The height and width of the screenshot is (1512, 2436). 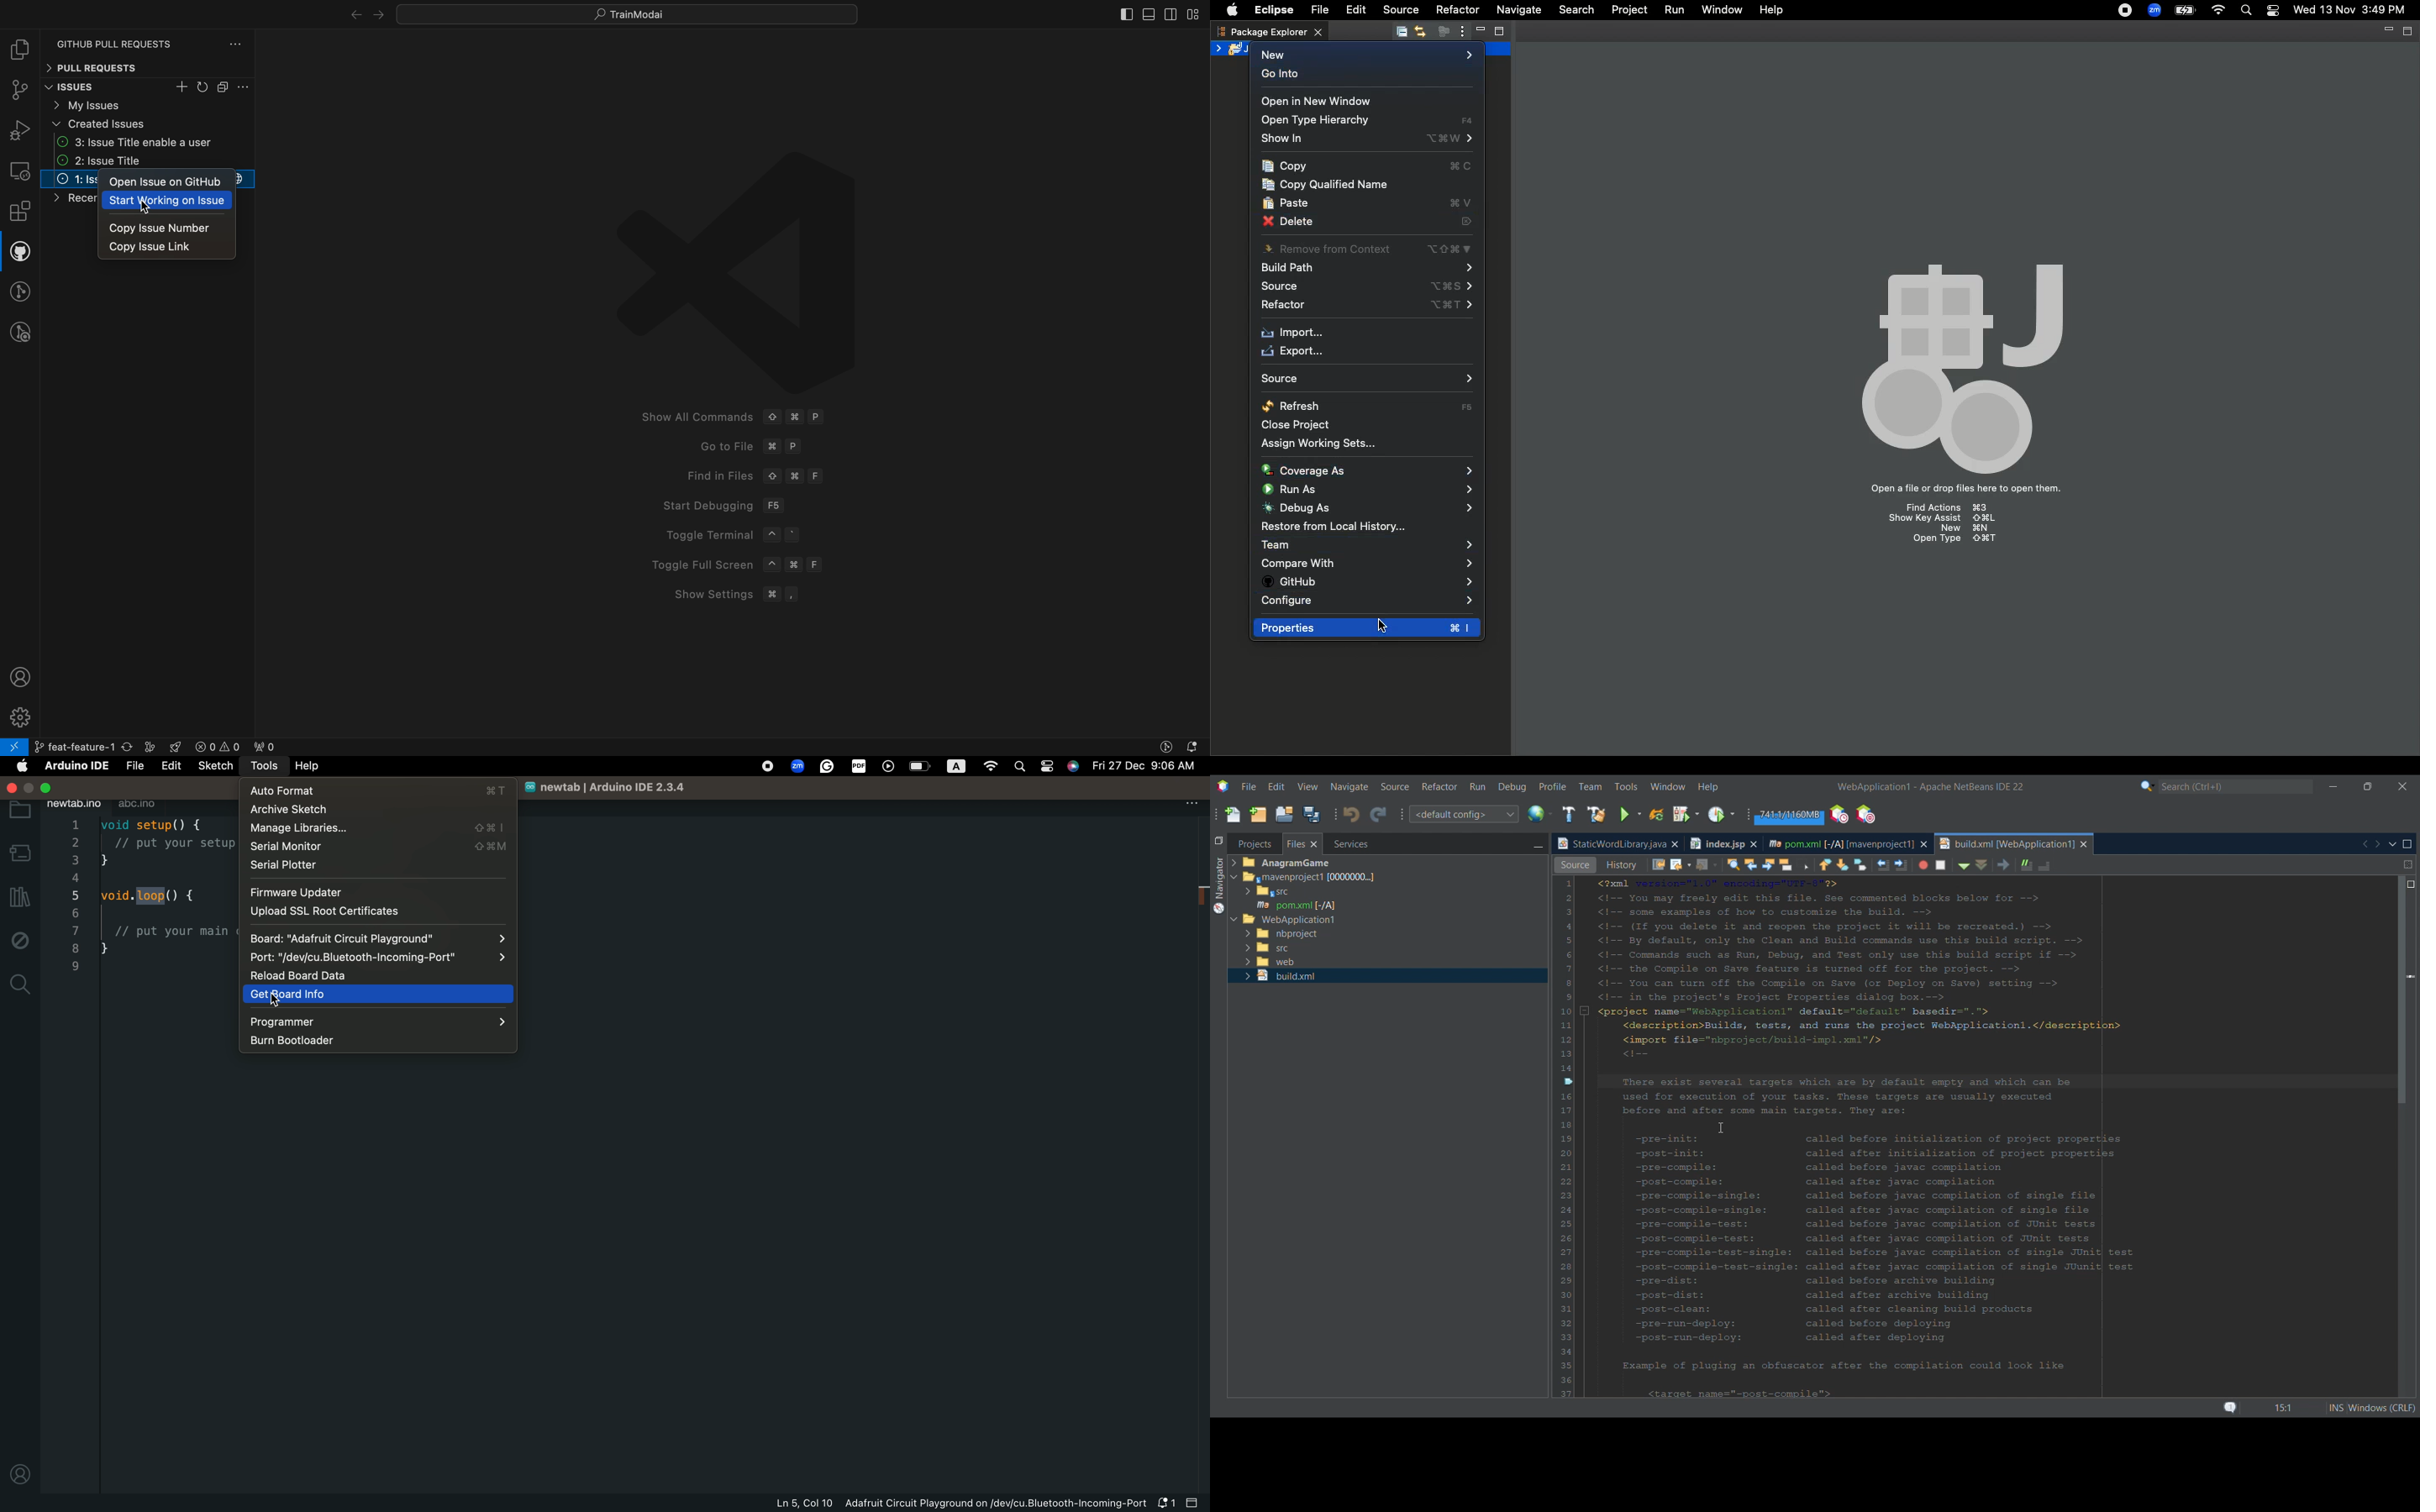 What do you see at coordinates (224, 87) in the screenshot?
I see `select bar` at bounding box center [224, 87].